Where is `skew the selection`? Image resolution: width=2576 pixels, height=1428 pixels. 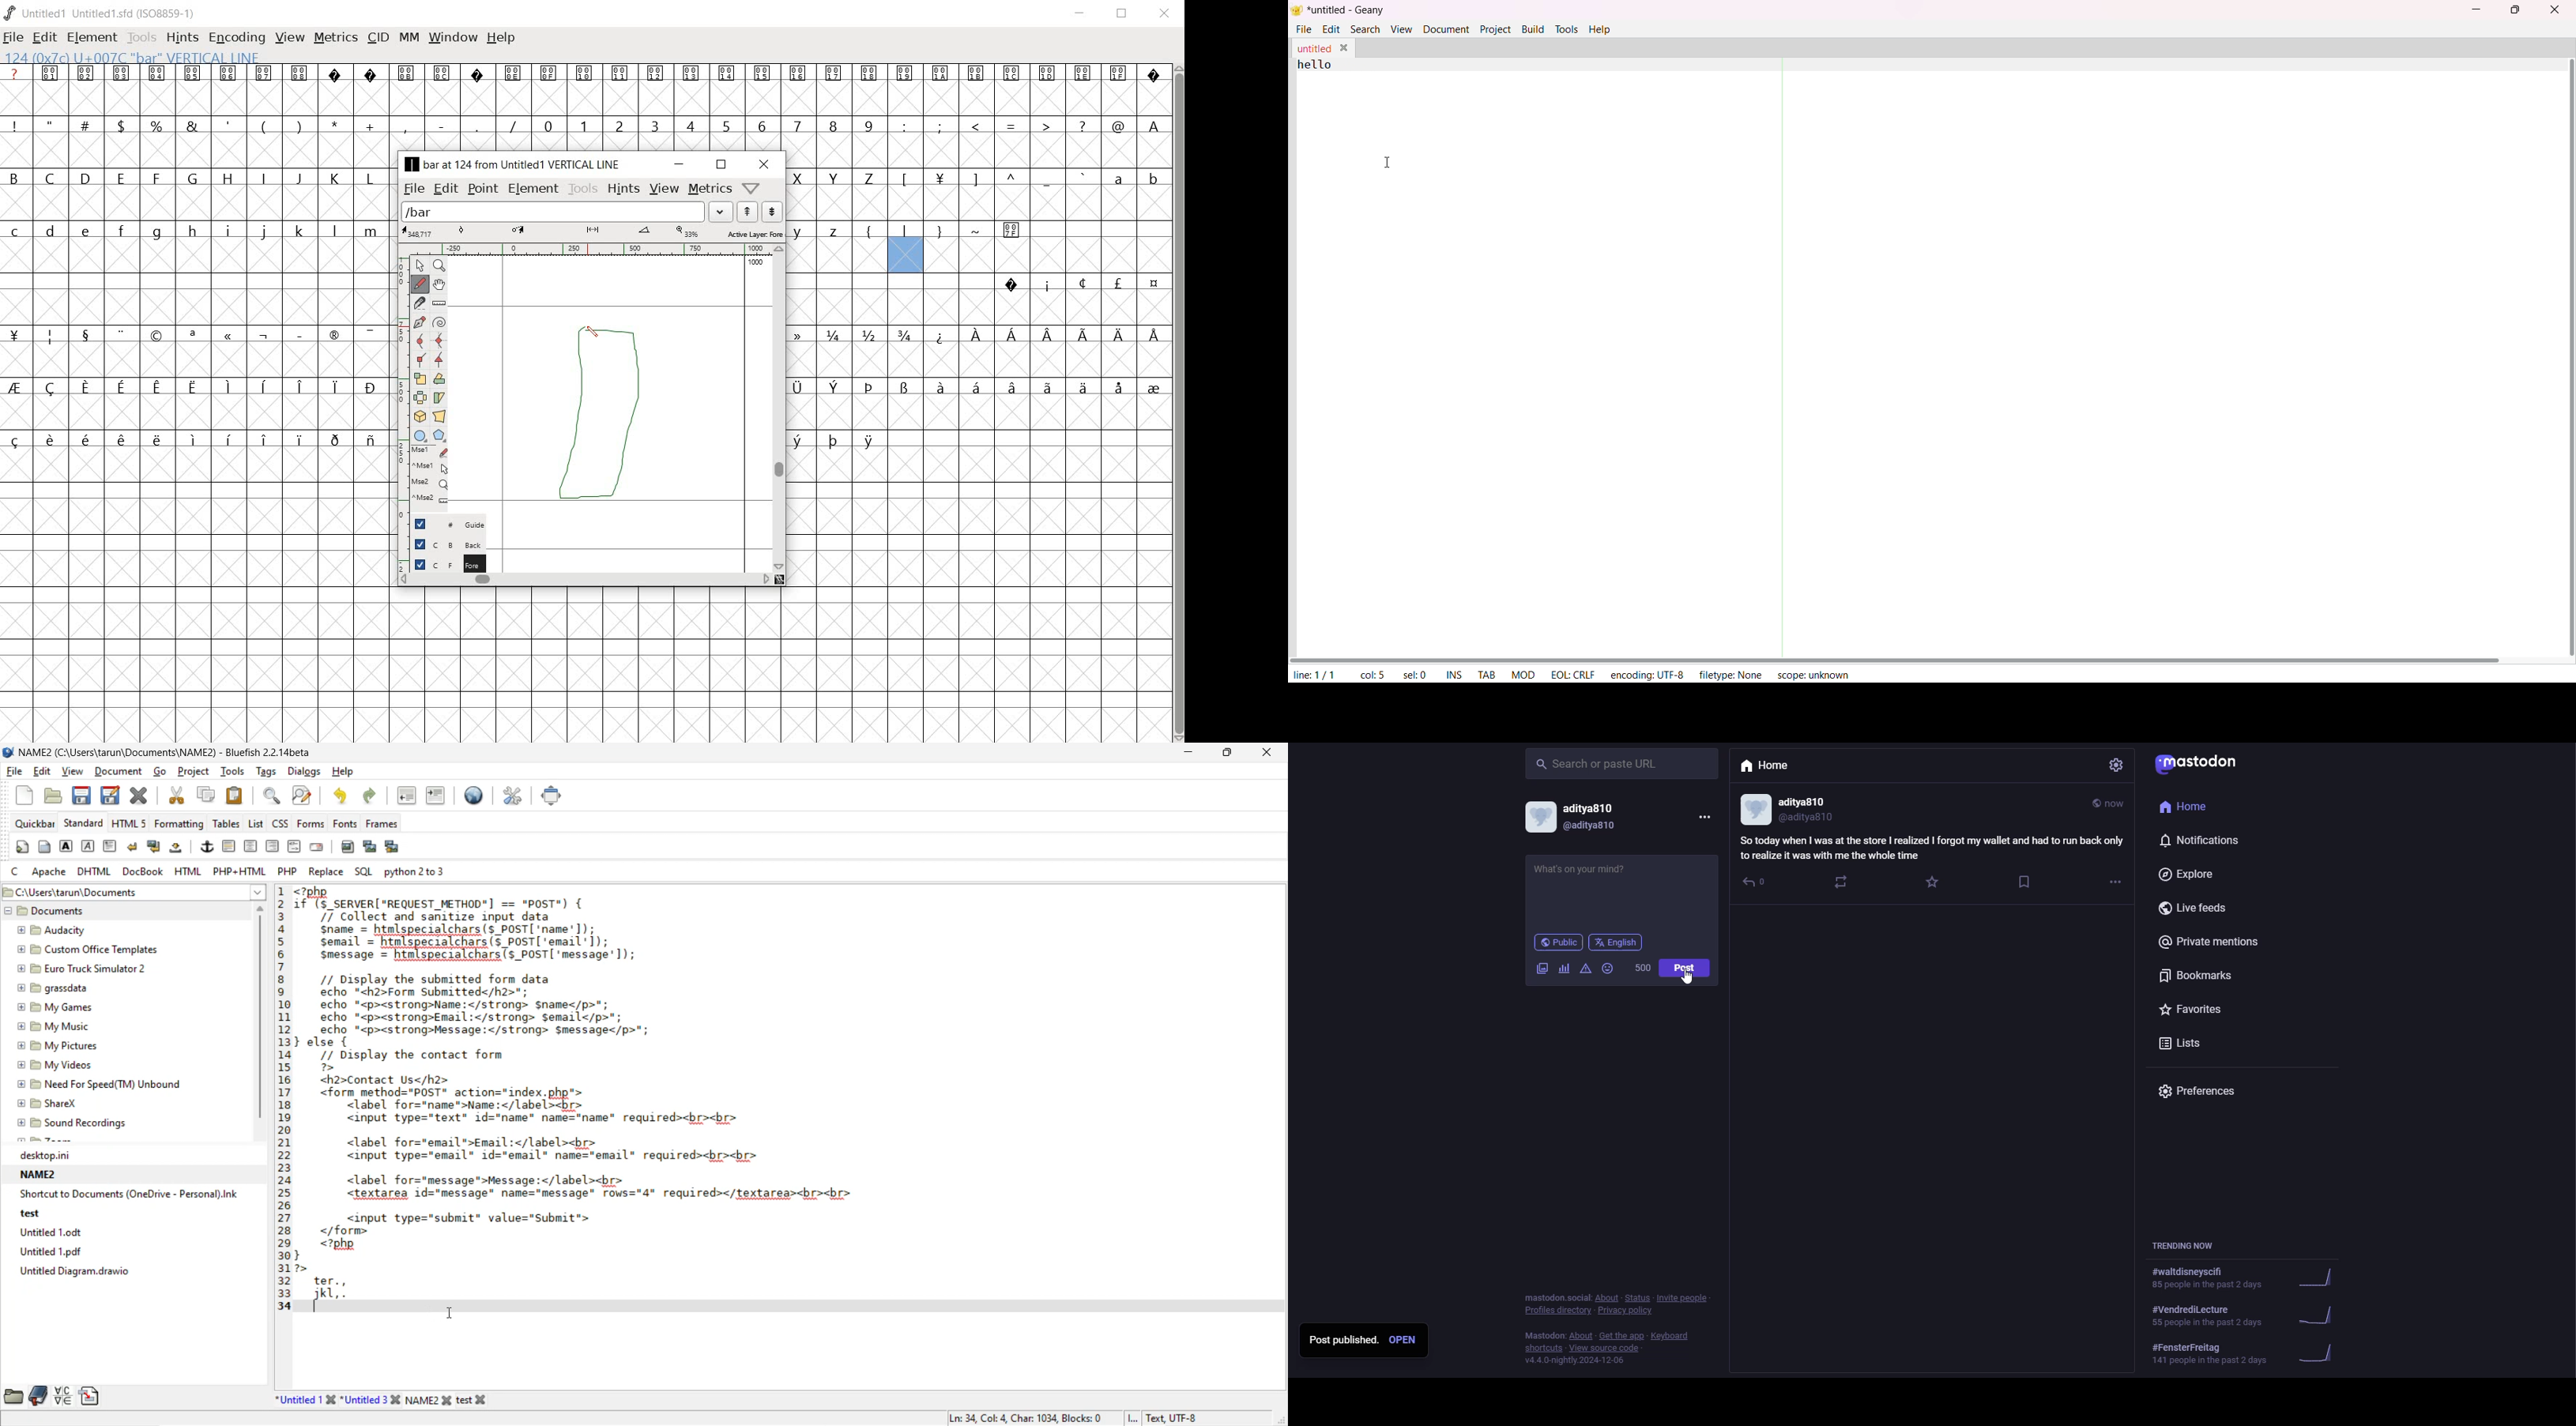 skew the selection is located at coordinates (440, 397).